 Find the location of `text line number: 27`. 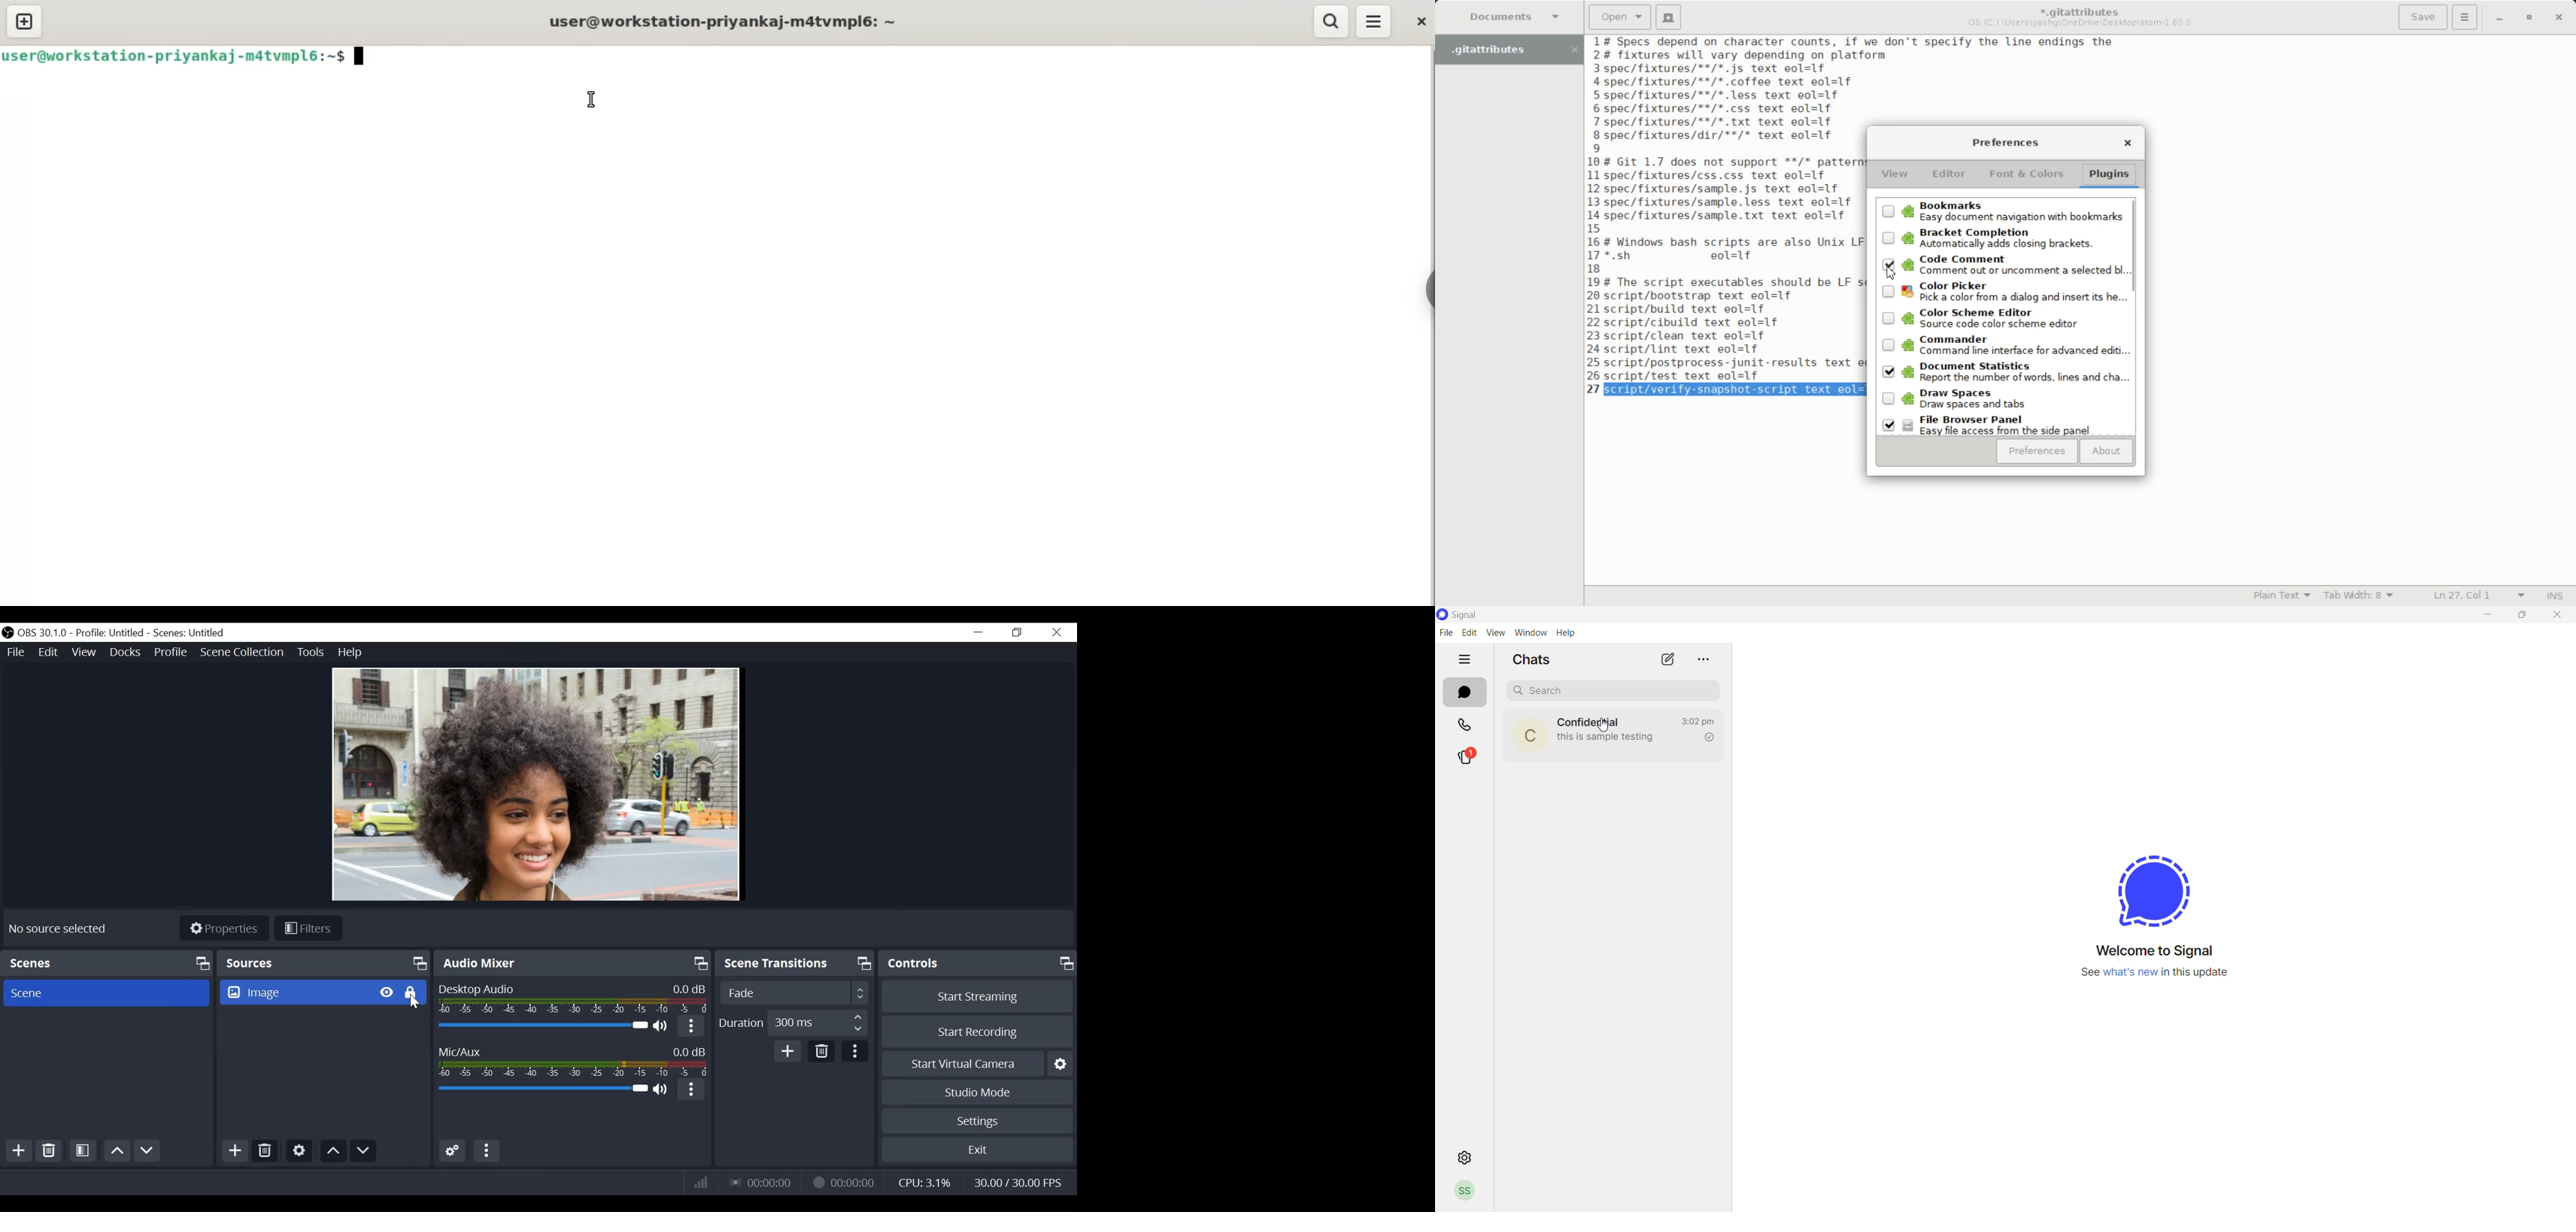

text line number: 27 is located at coordinates (1595, 389).